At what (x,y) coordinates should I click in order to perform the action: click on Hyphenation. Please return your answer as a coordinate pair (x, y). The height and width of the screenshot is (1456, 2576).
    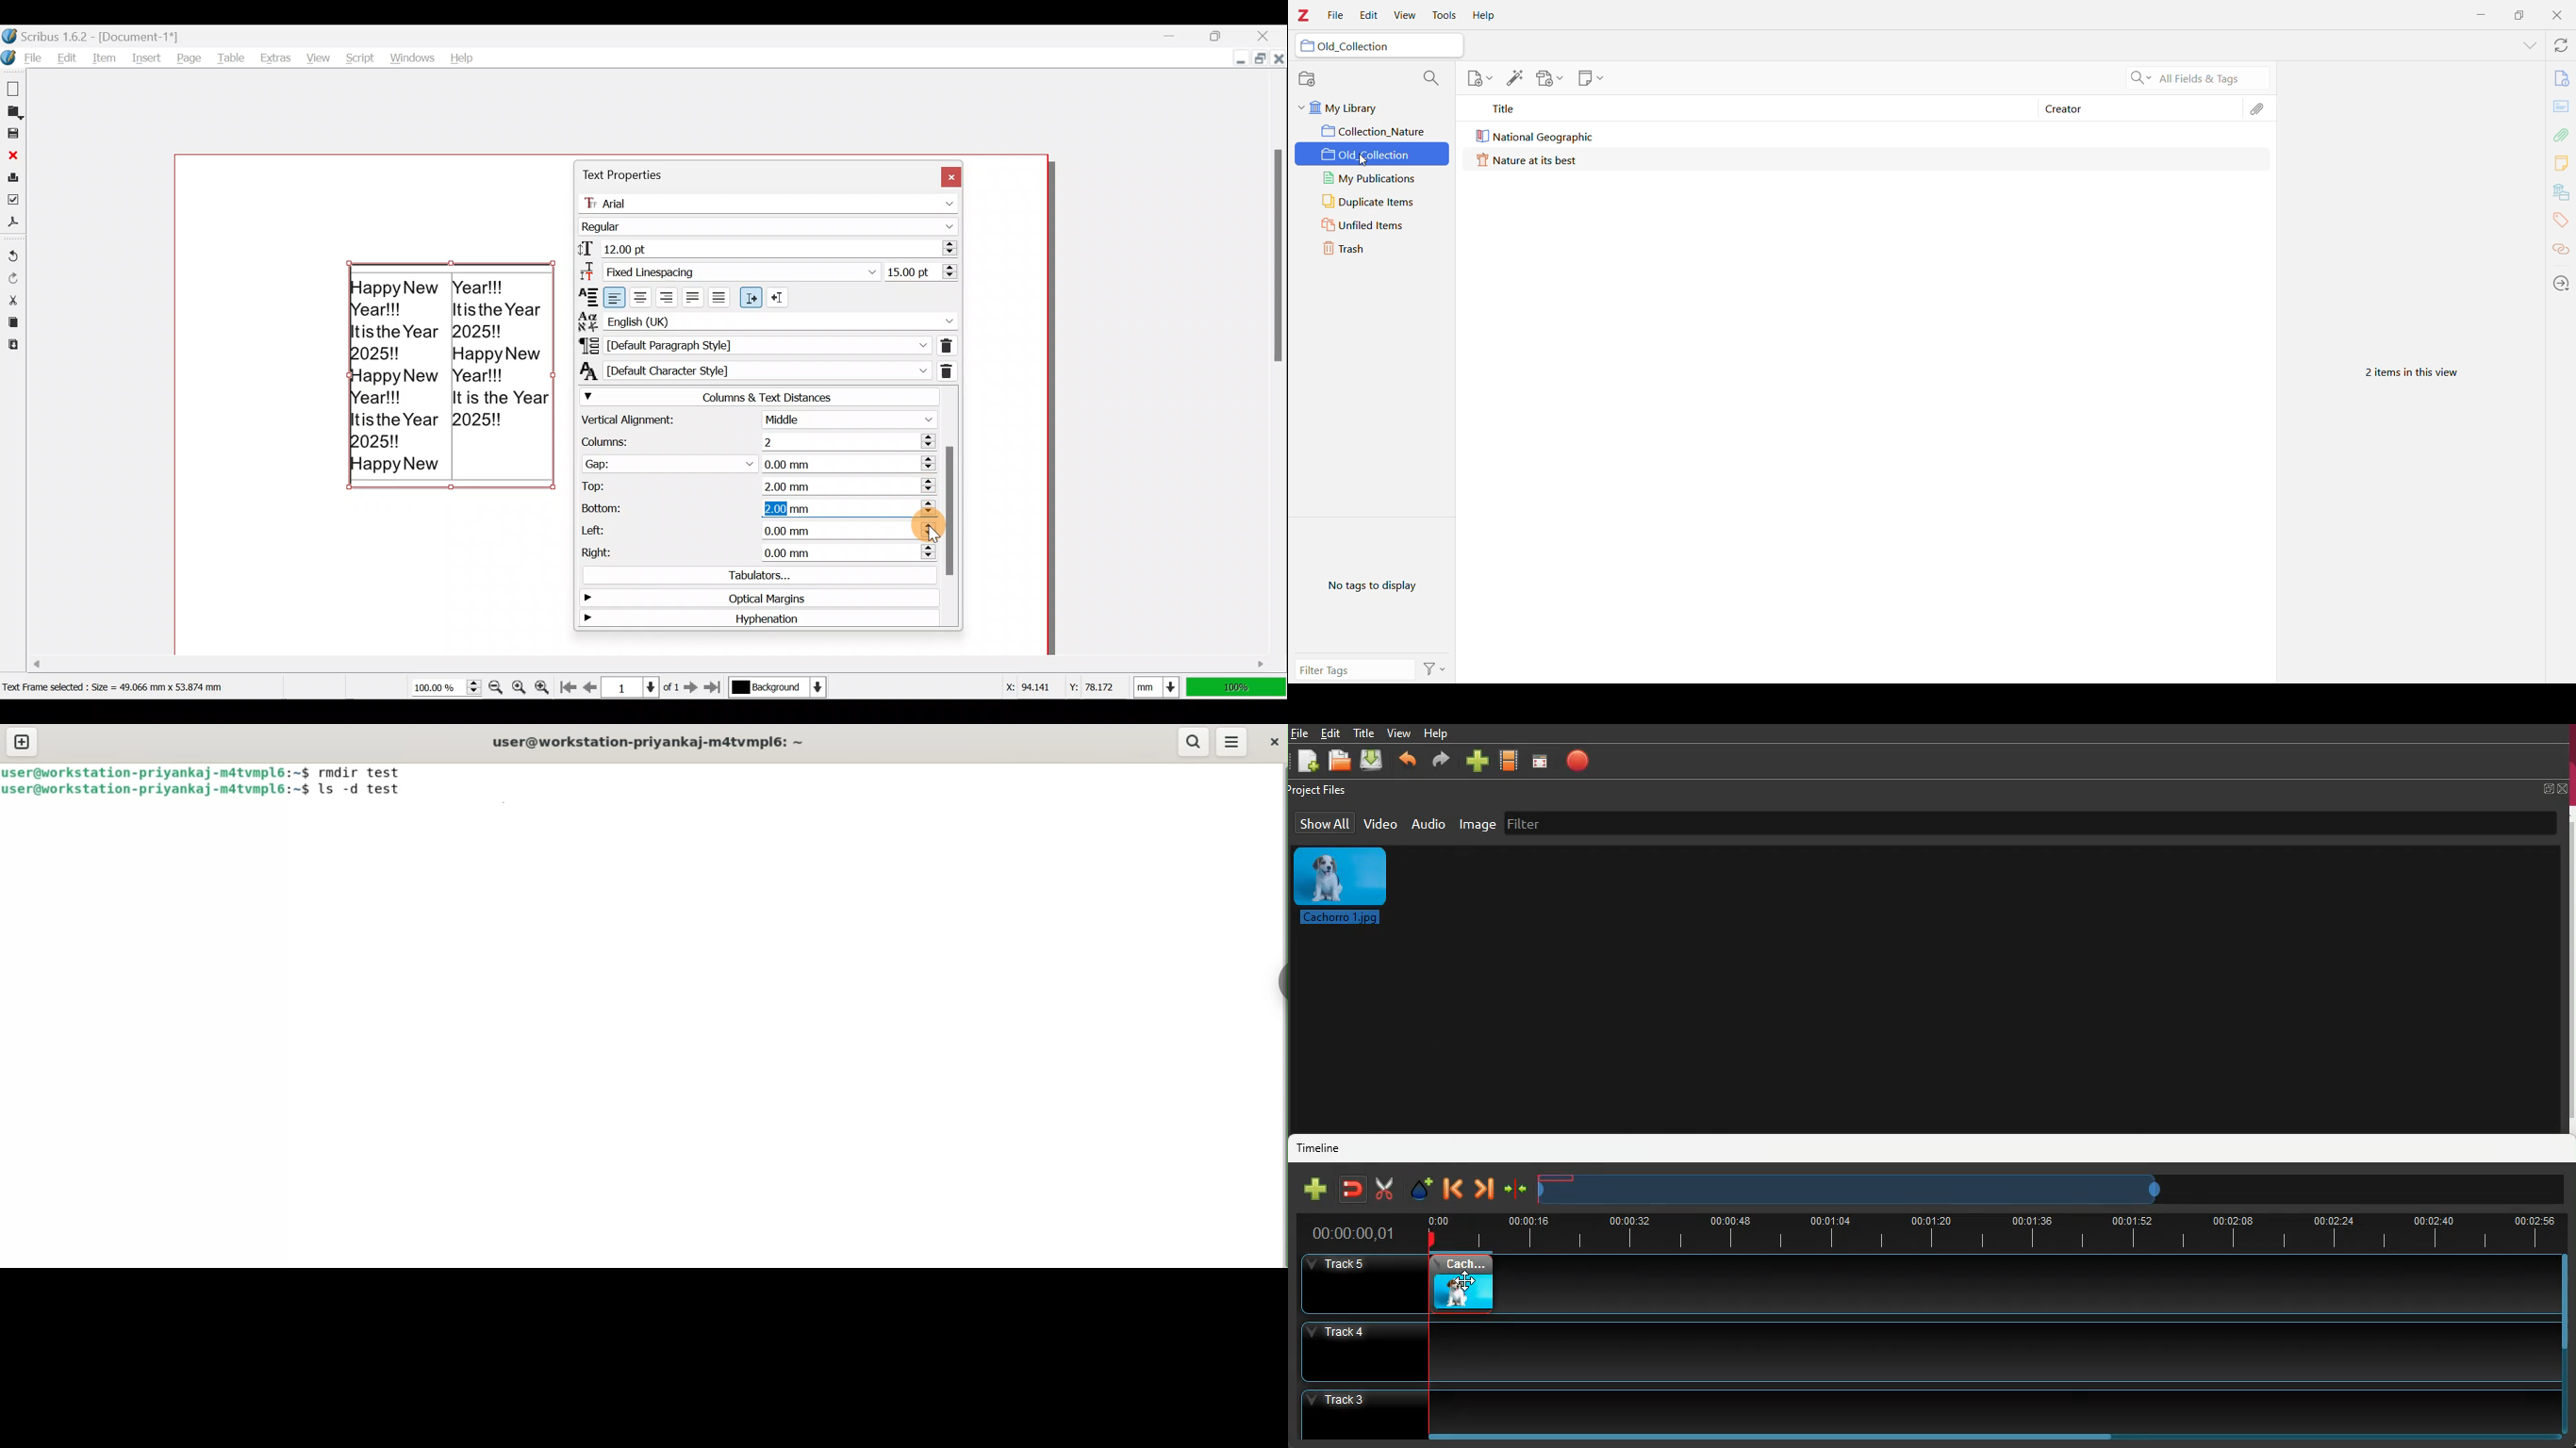
    Looking at the image, I should click on (751, 619).